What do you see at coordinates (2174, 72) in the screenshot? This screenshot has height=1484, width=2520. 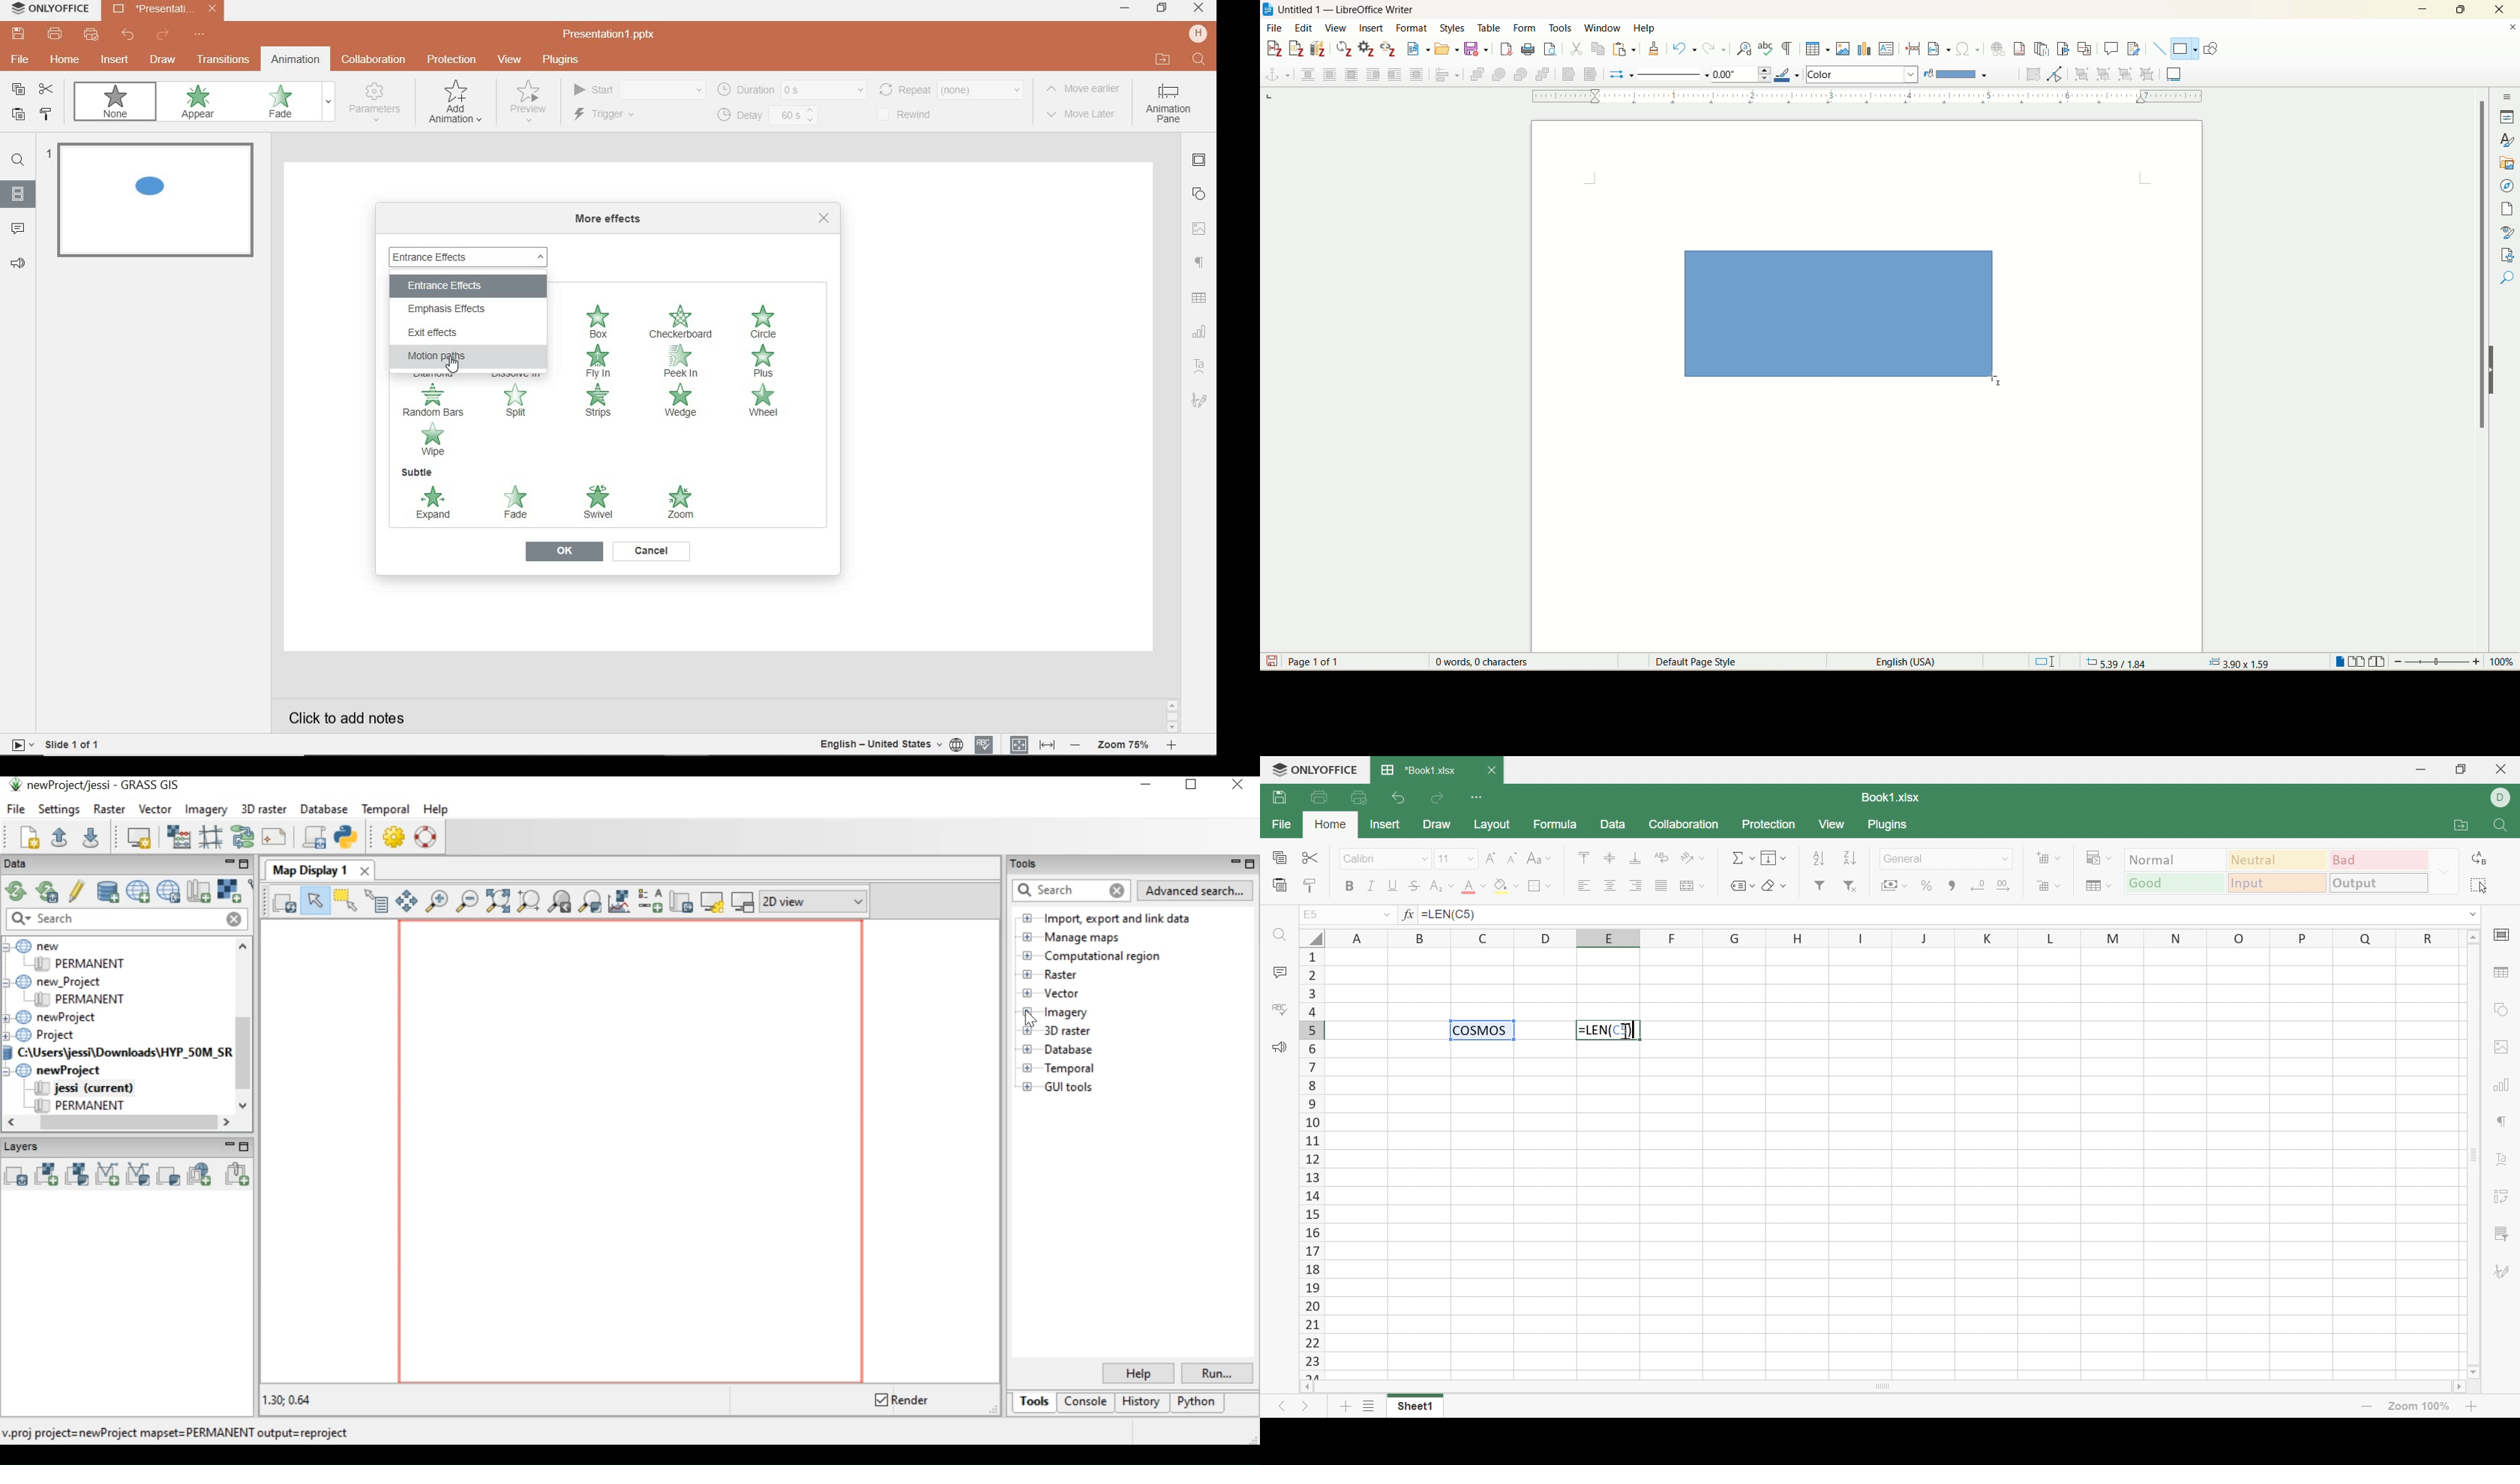 I see `insert caption` at bounding box center [2174, 72].